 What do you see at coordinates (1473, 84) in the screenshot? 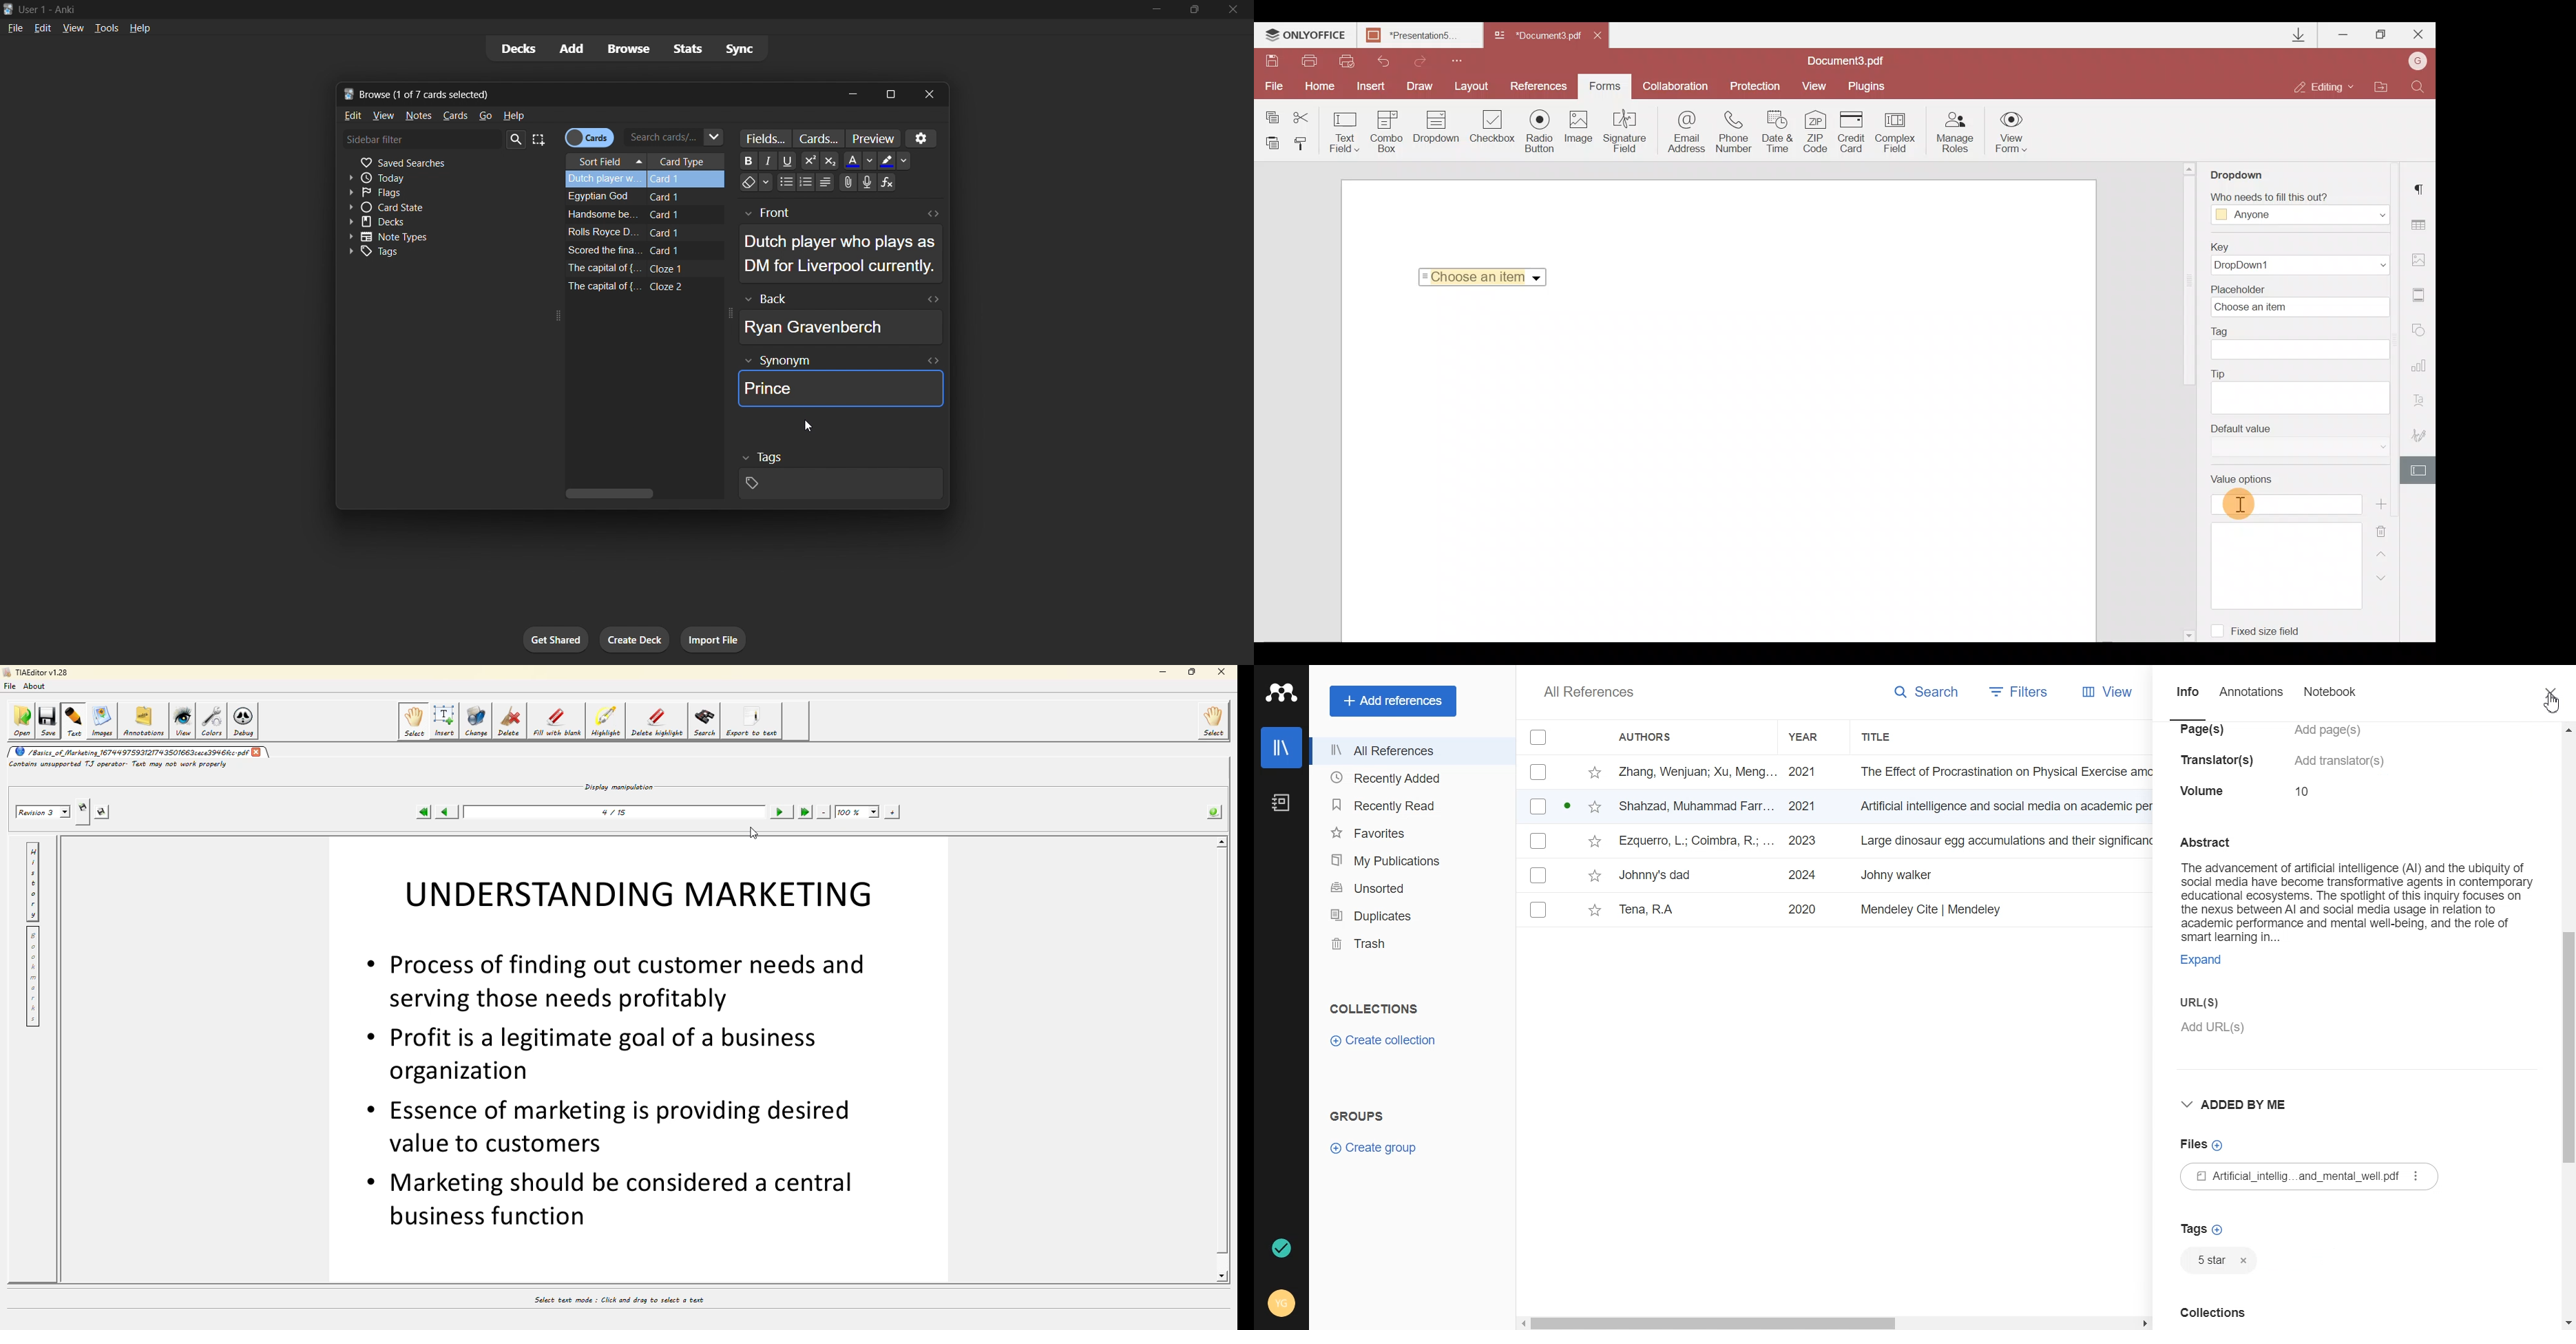
I see `Layout` at bounding box center [1473, 84].